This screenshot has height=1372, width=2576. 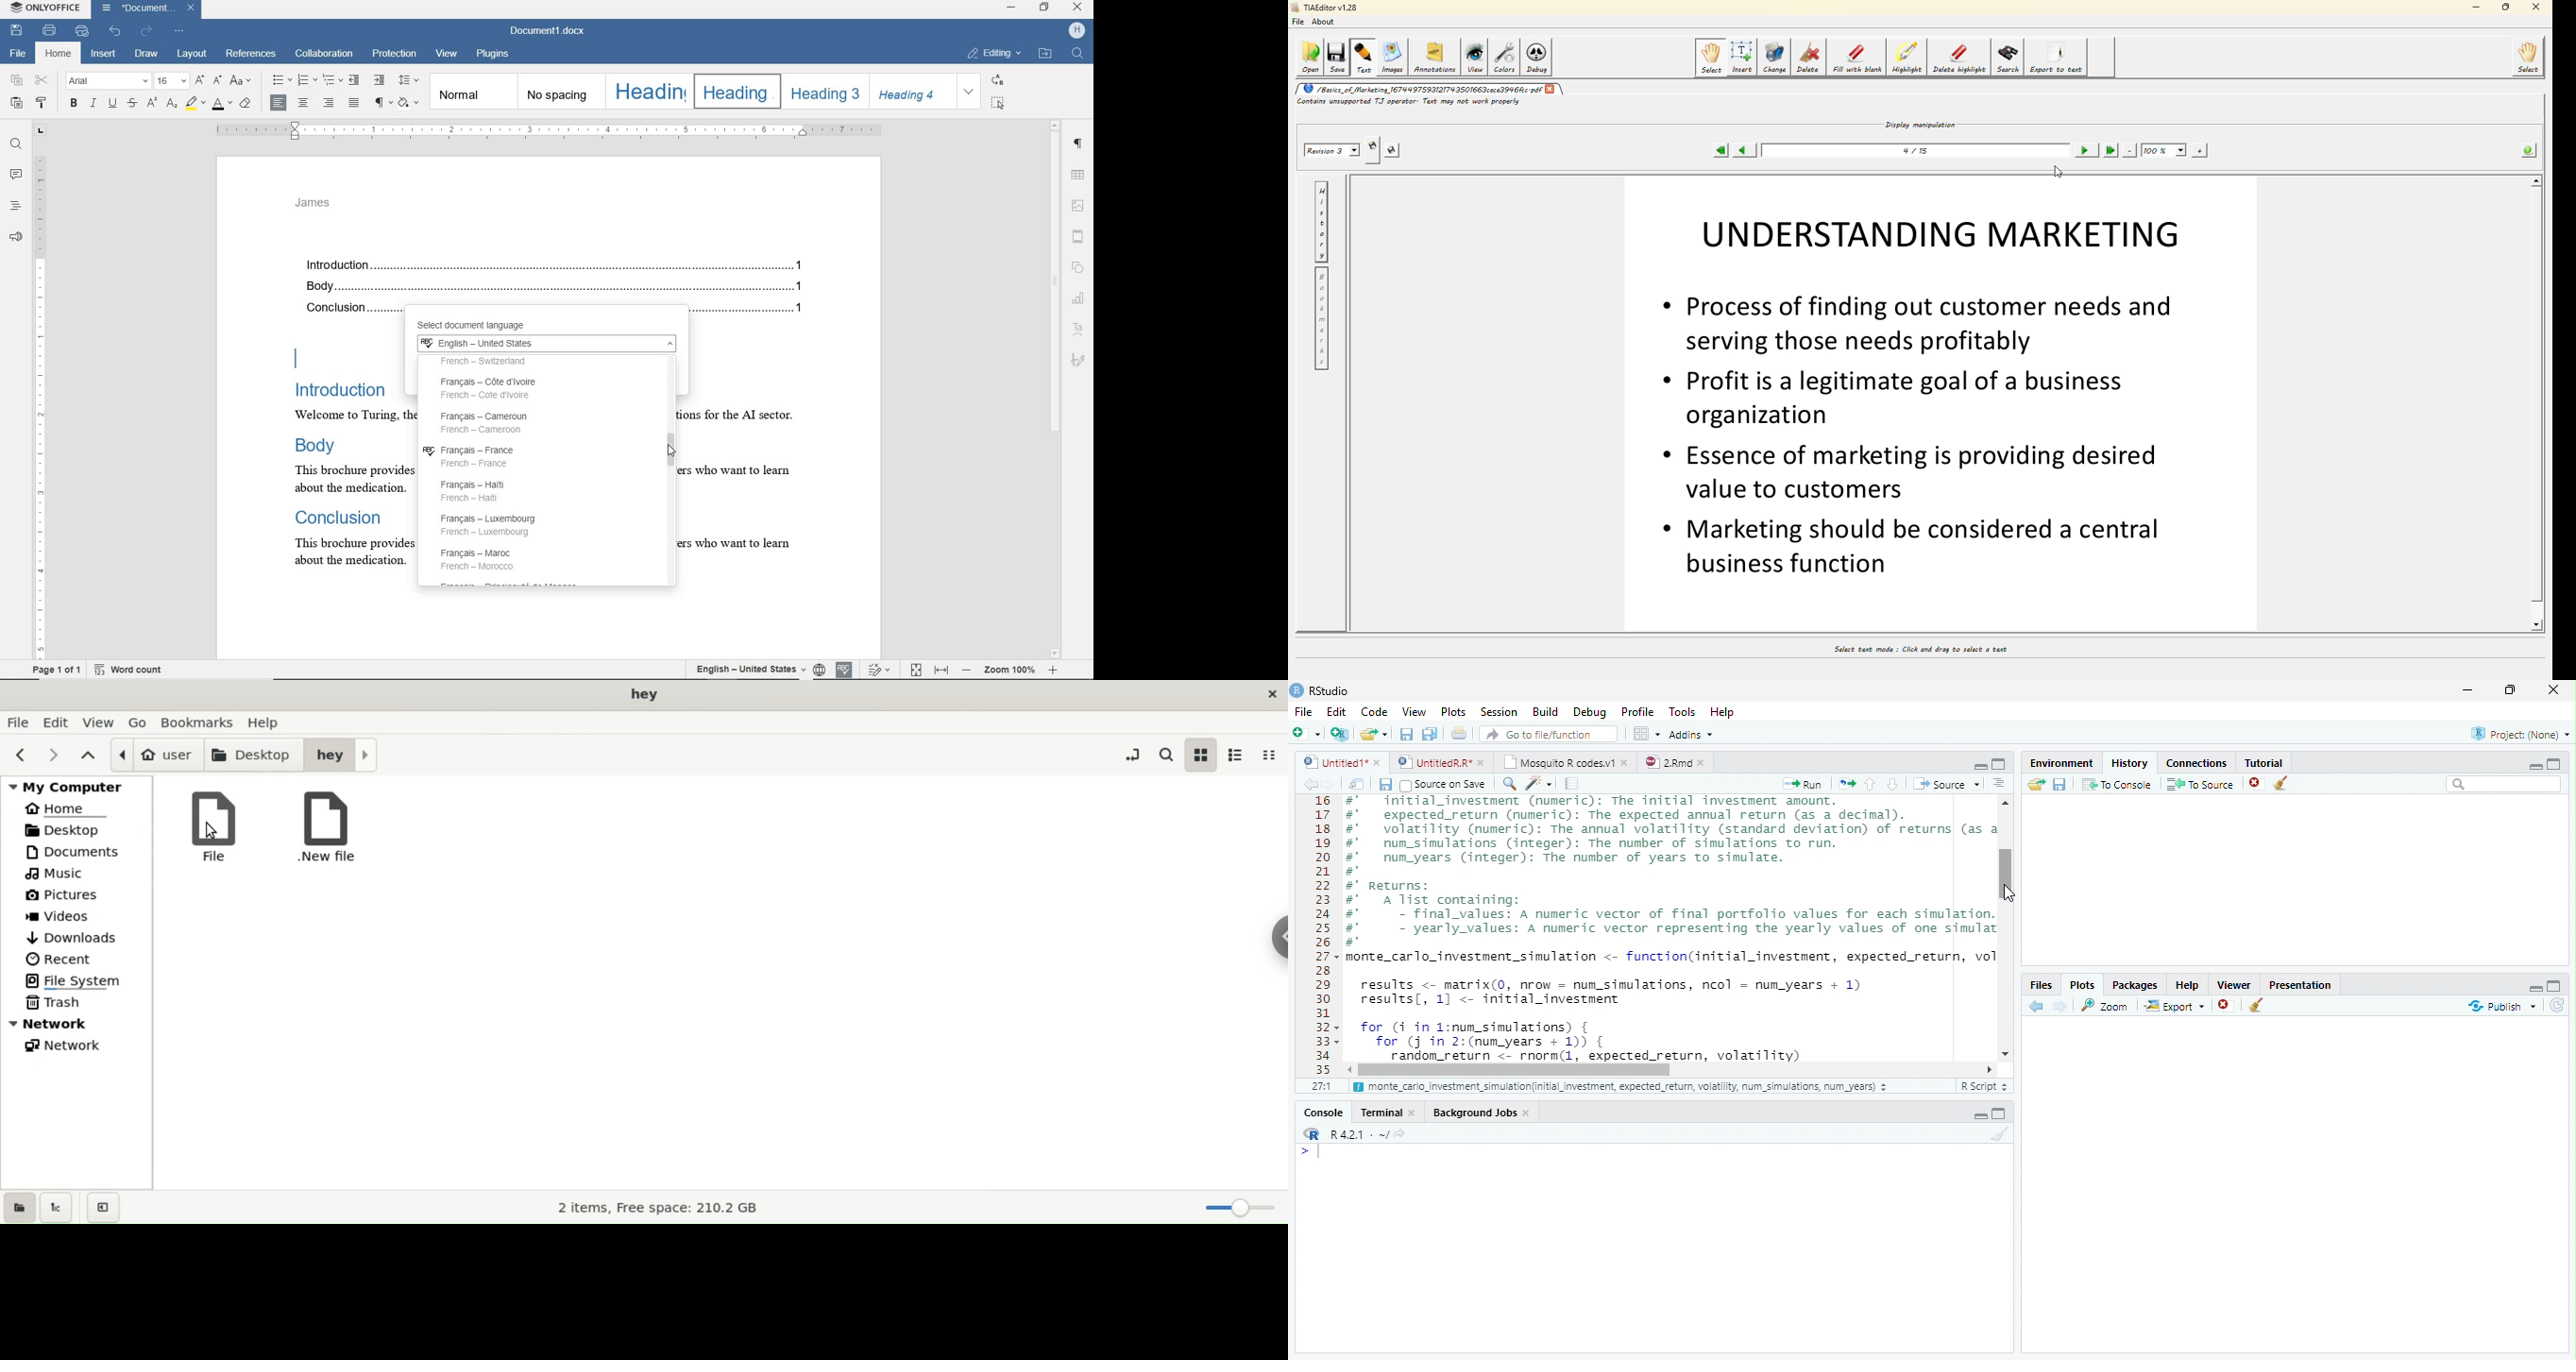 What do you see at coordinates (1372, 711) in the screenshot?
I see `Code` at bounding box center [1372, 711].